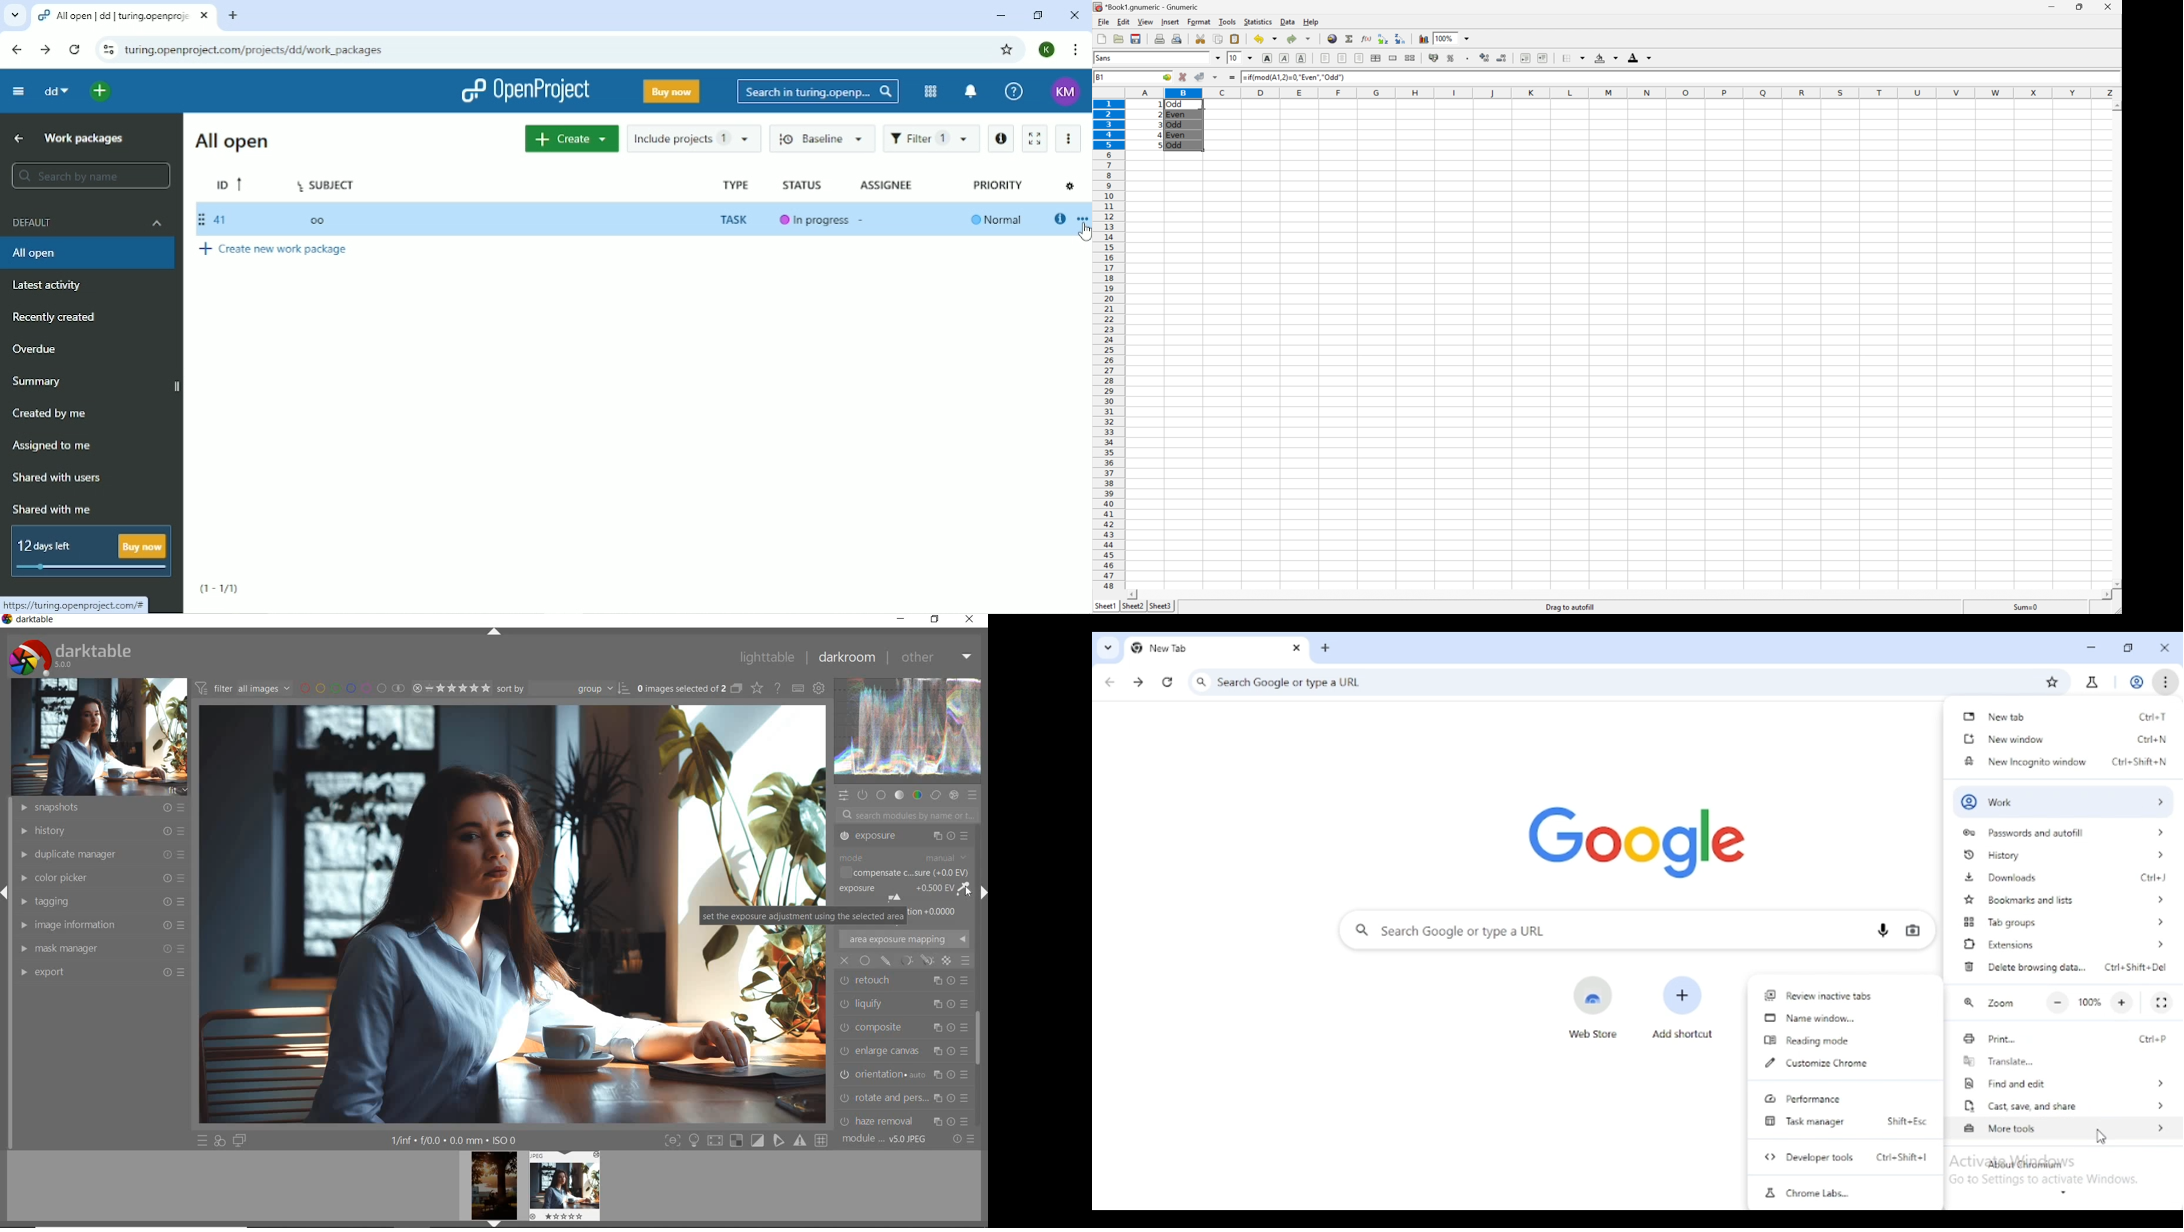 The height and width of the screenshot is (1232, 2184). What do you see at coordinates (1467, 58) in the screenshot?
I see `Set the format of the selected cells to include a thousands separator` at bounding box center [1467, 58].